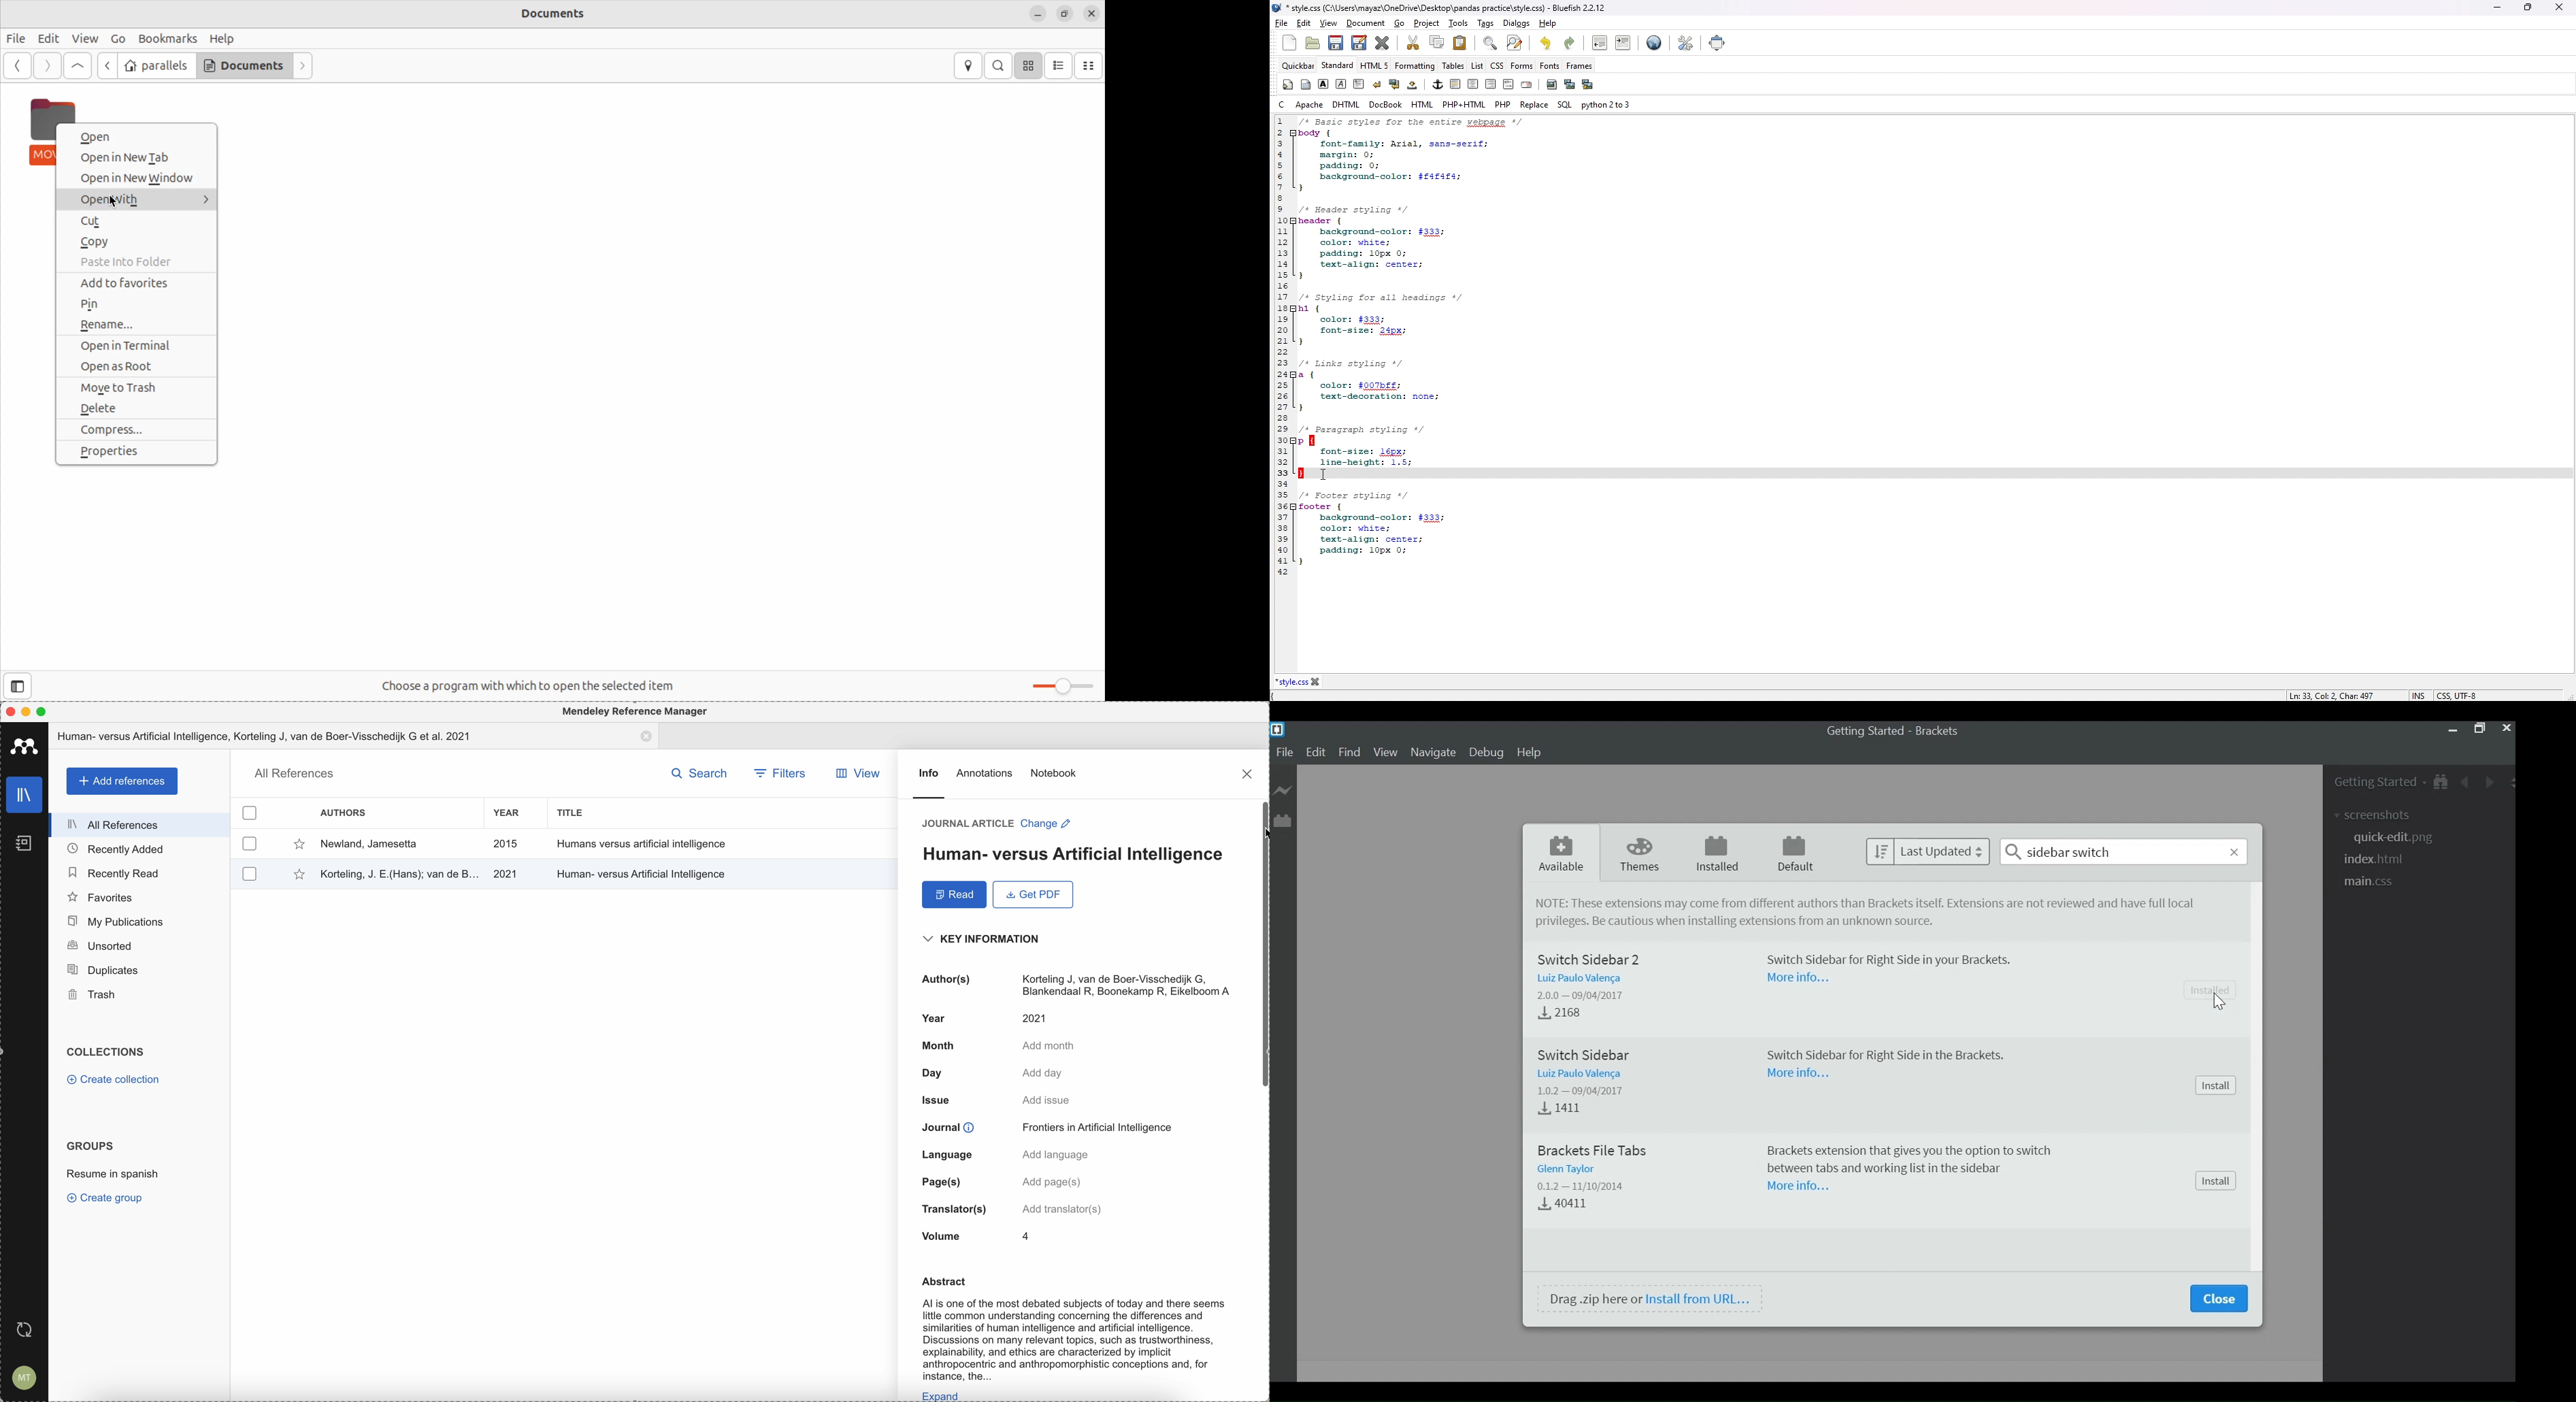  What do you see at coordinates (1438, 84) in the screenshot?
I see `anchor` at bounding box center [1438, 84].